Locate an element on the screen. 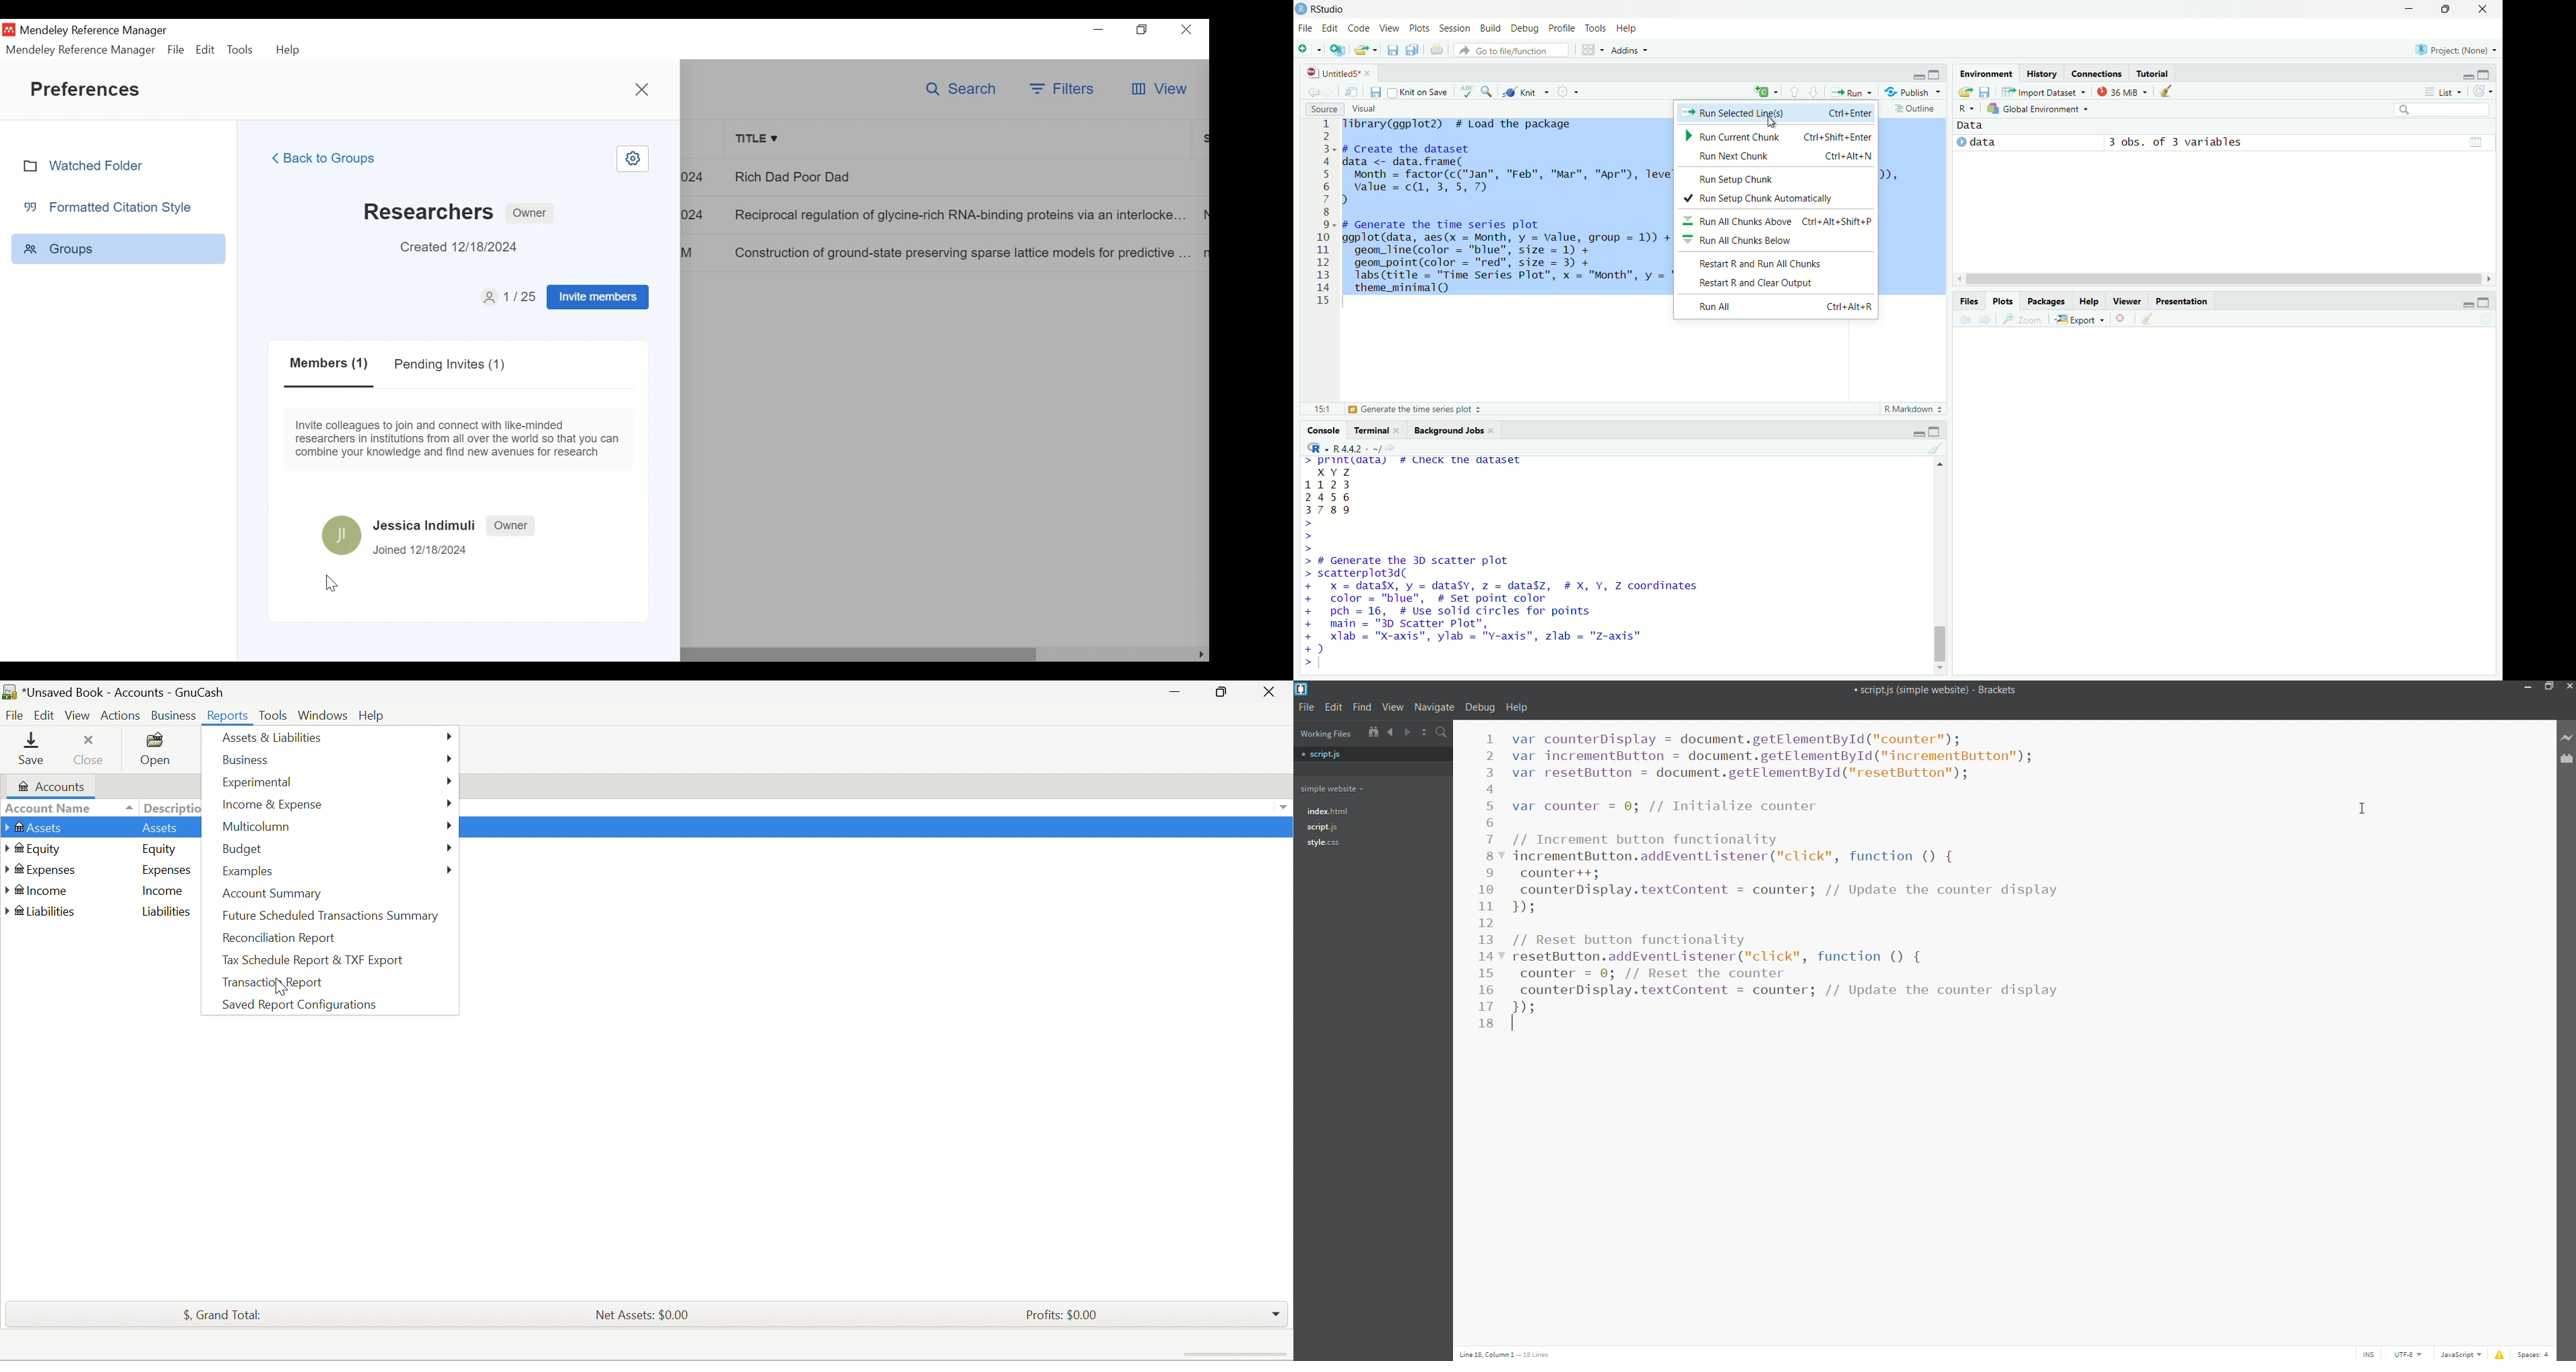  close is located at coordinates (1494, 429).